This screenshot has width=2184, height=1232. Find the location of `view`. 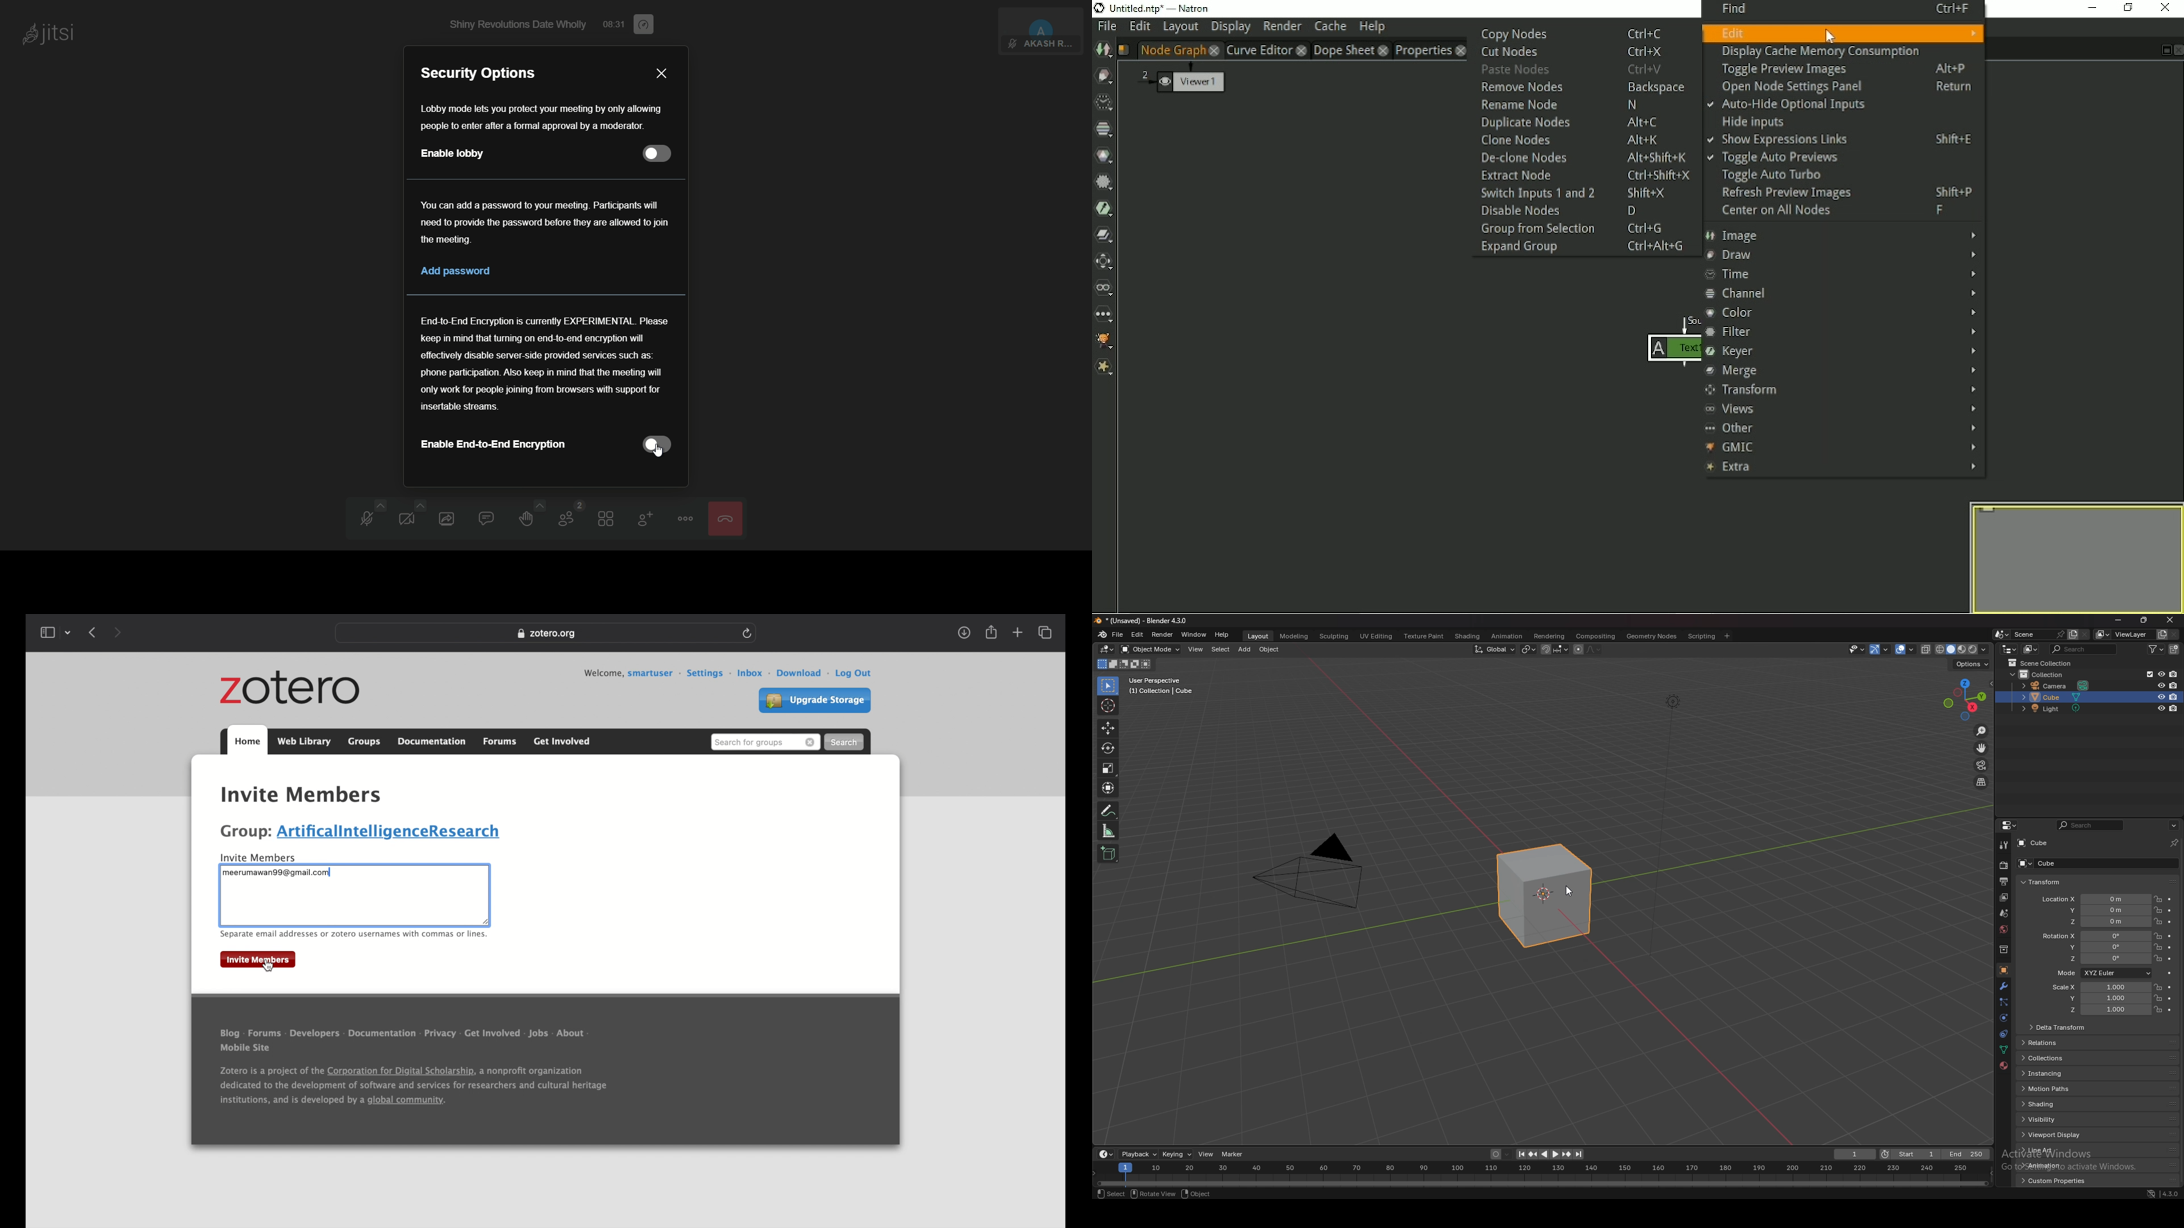

view is located at coordinates (1196, 649).